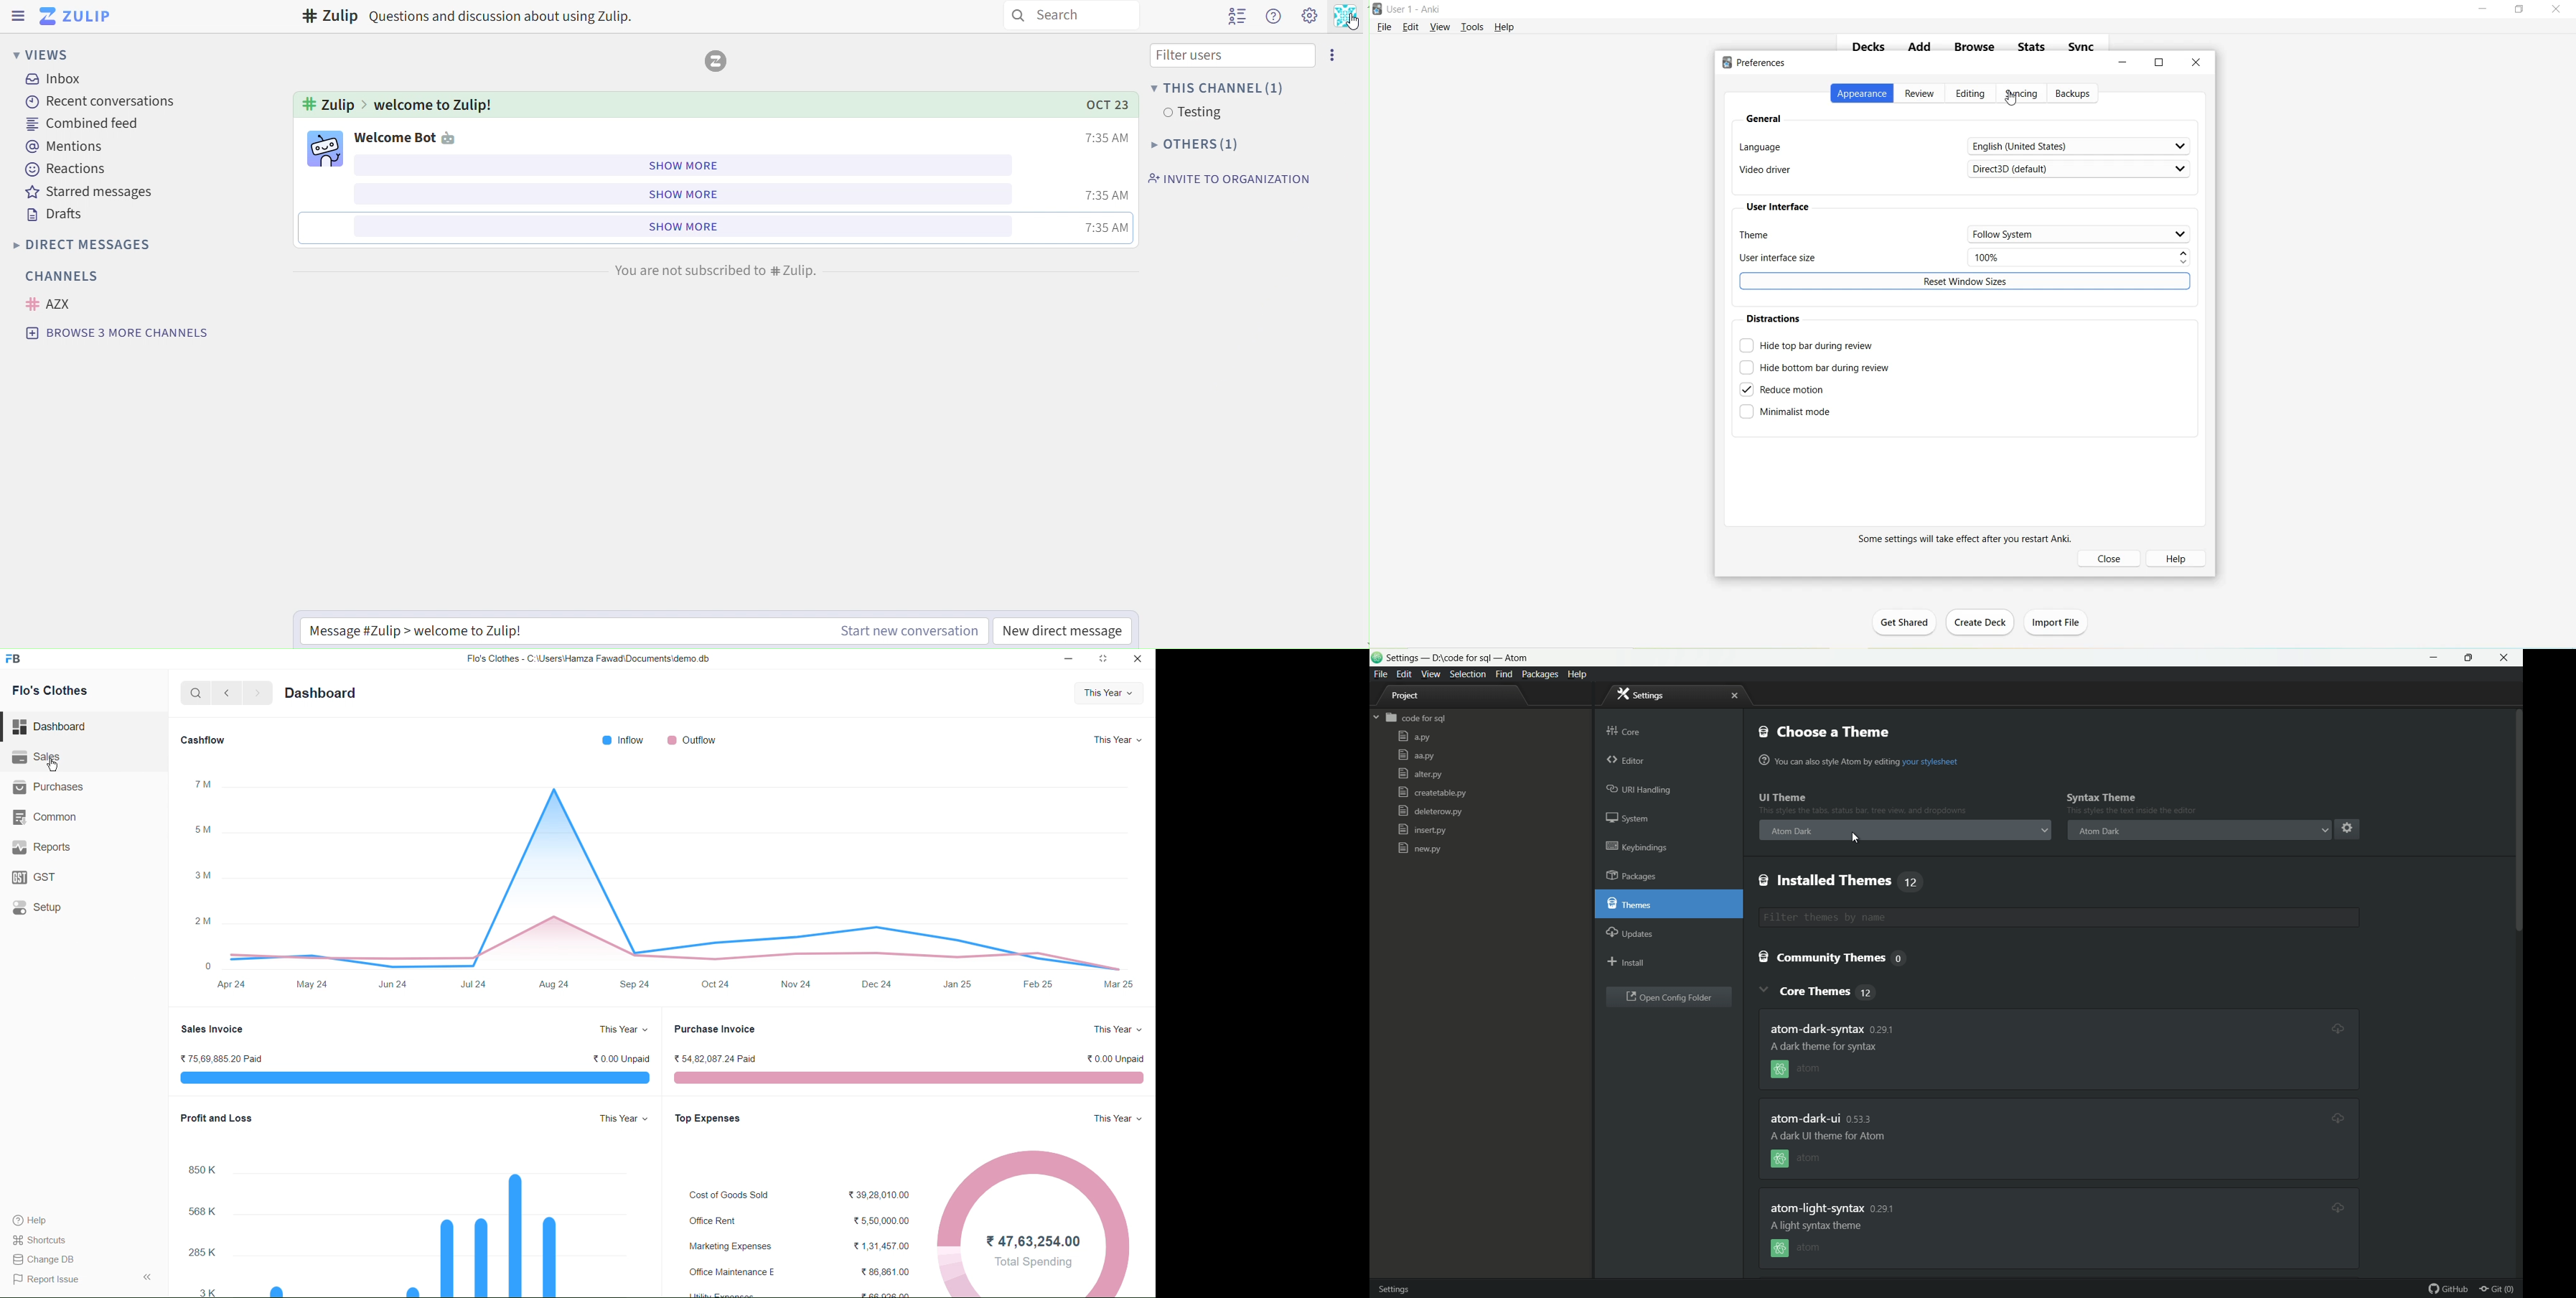 The image size is (2576, 1316). What do you see at coordinates (1404, 673) in the screenshot?
I see `edit menu` at bounding box center [1404, 673].